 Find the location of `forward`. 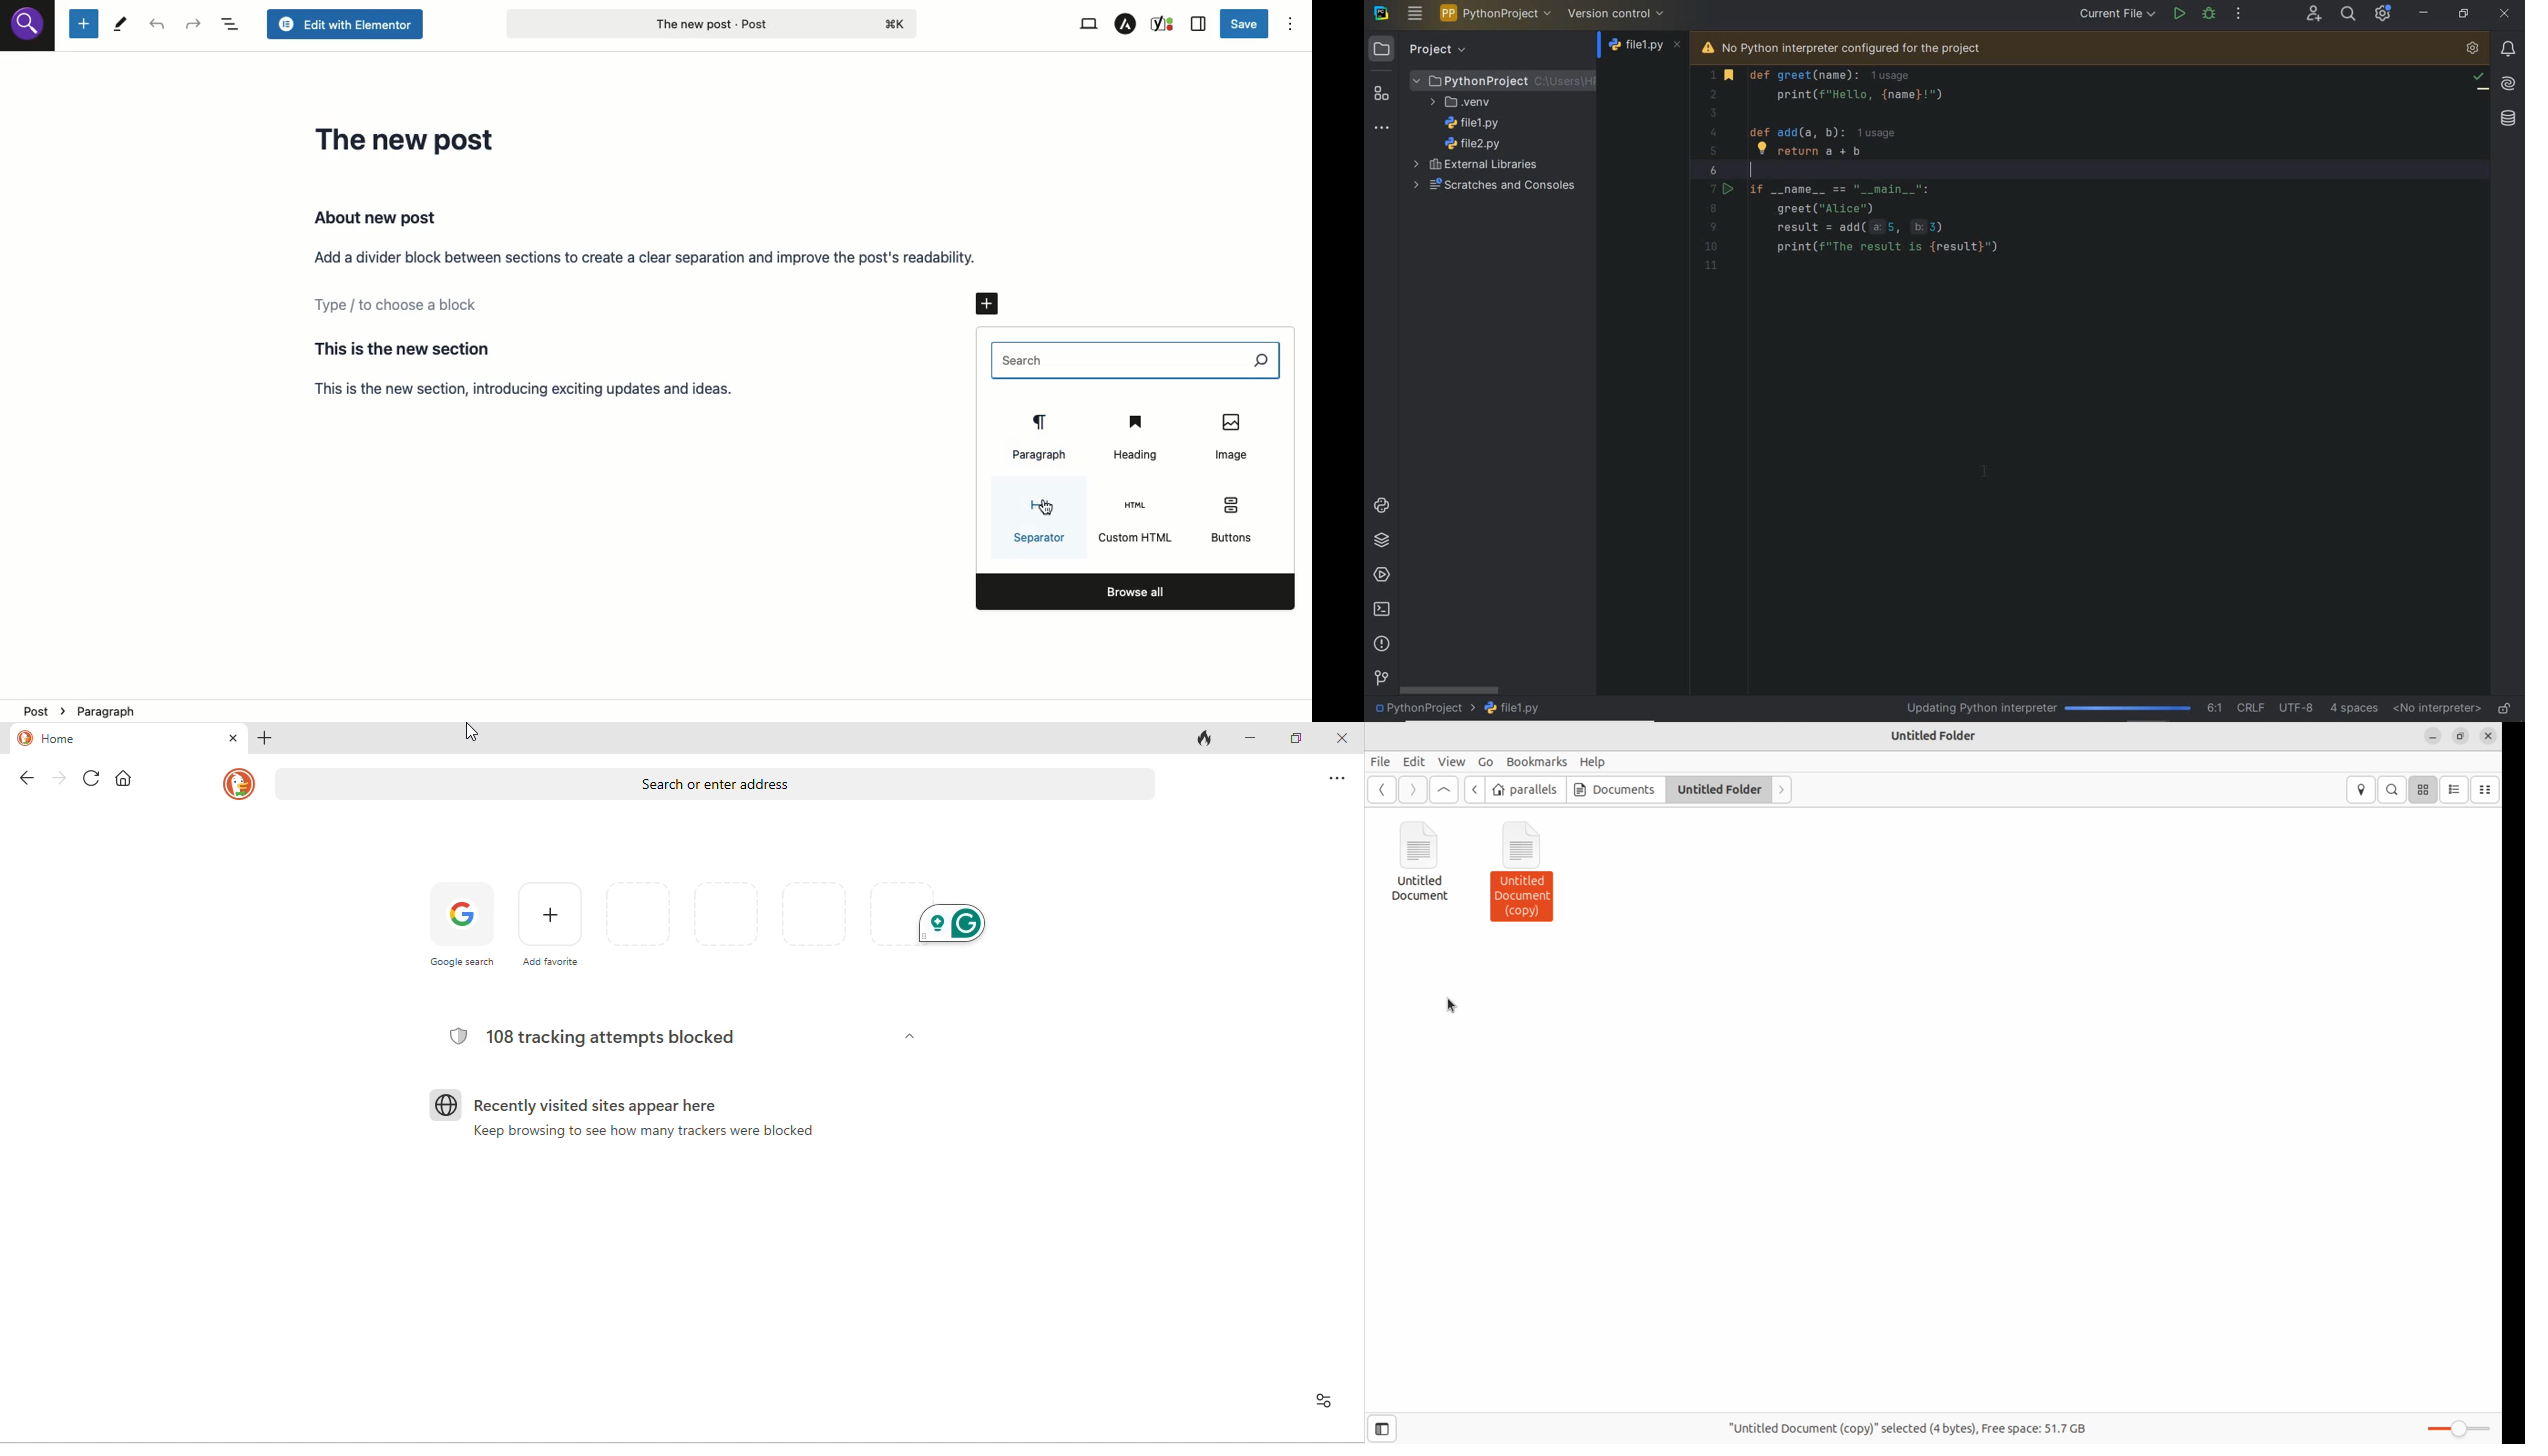

forward is located at coordinates (52, 779).